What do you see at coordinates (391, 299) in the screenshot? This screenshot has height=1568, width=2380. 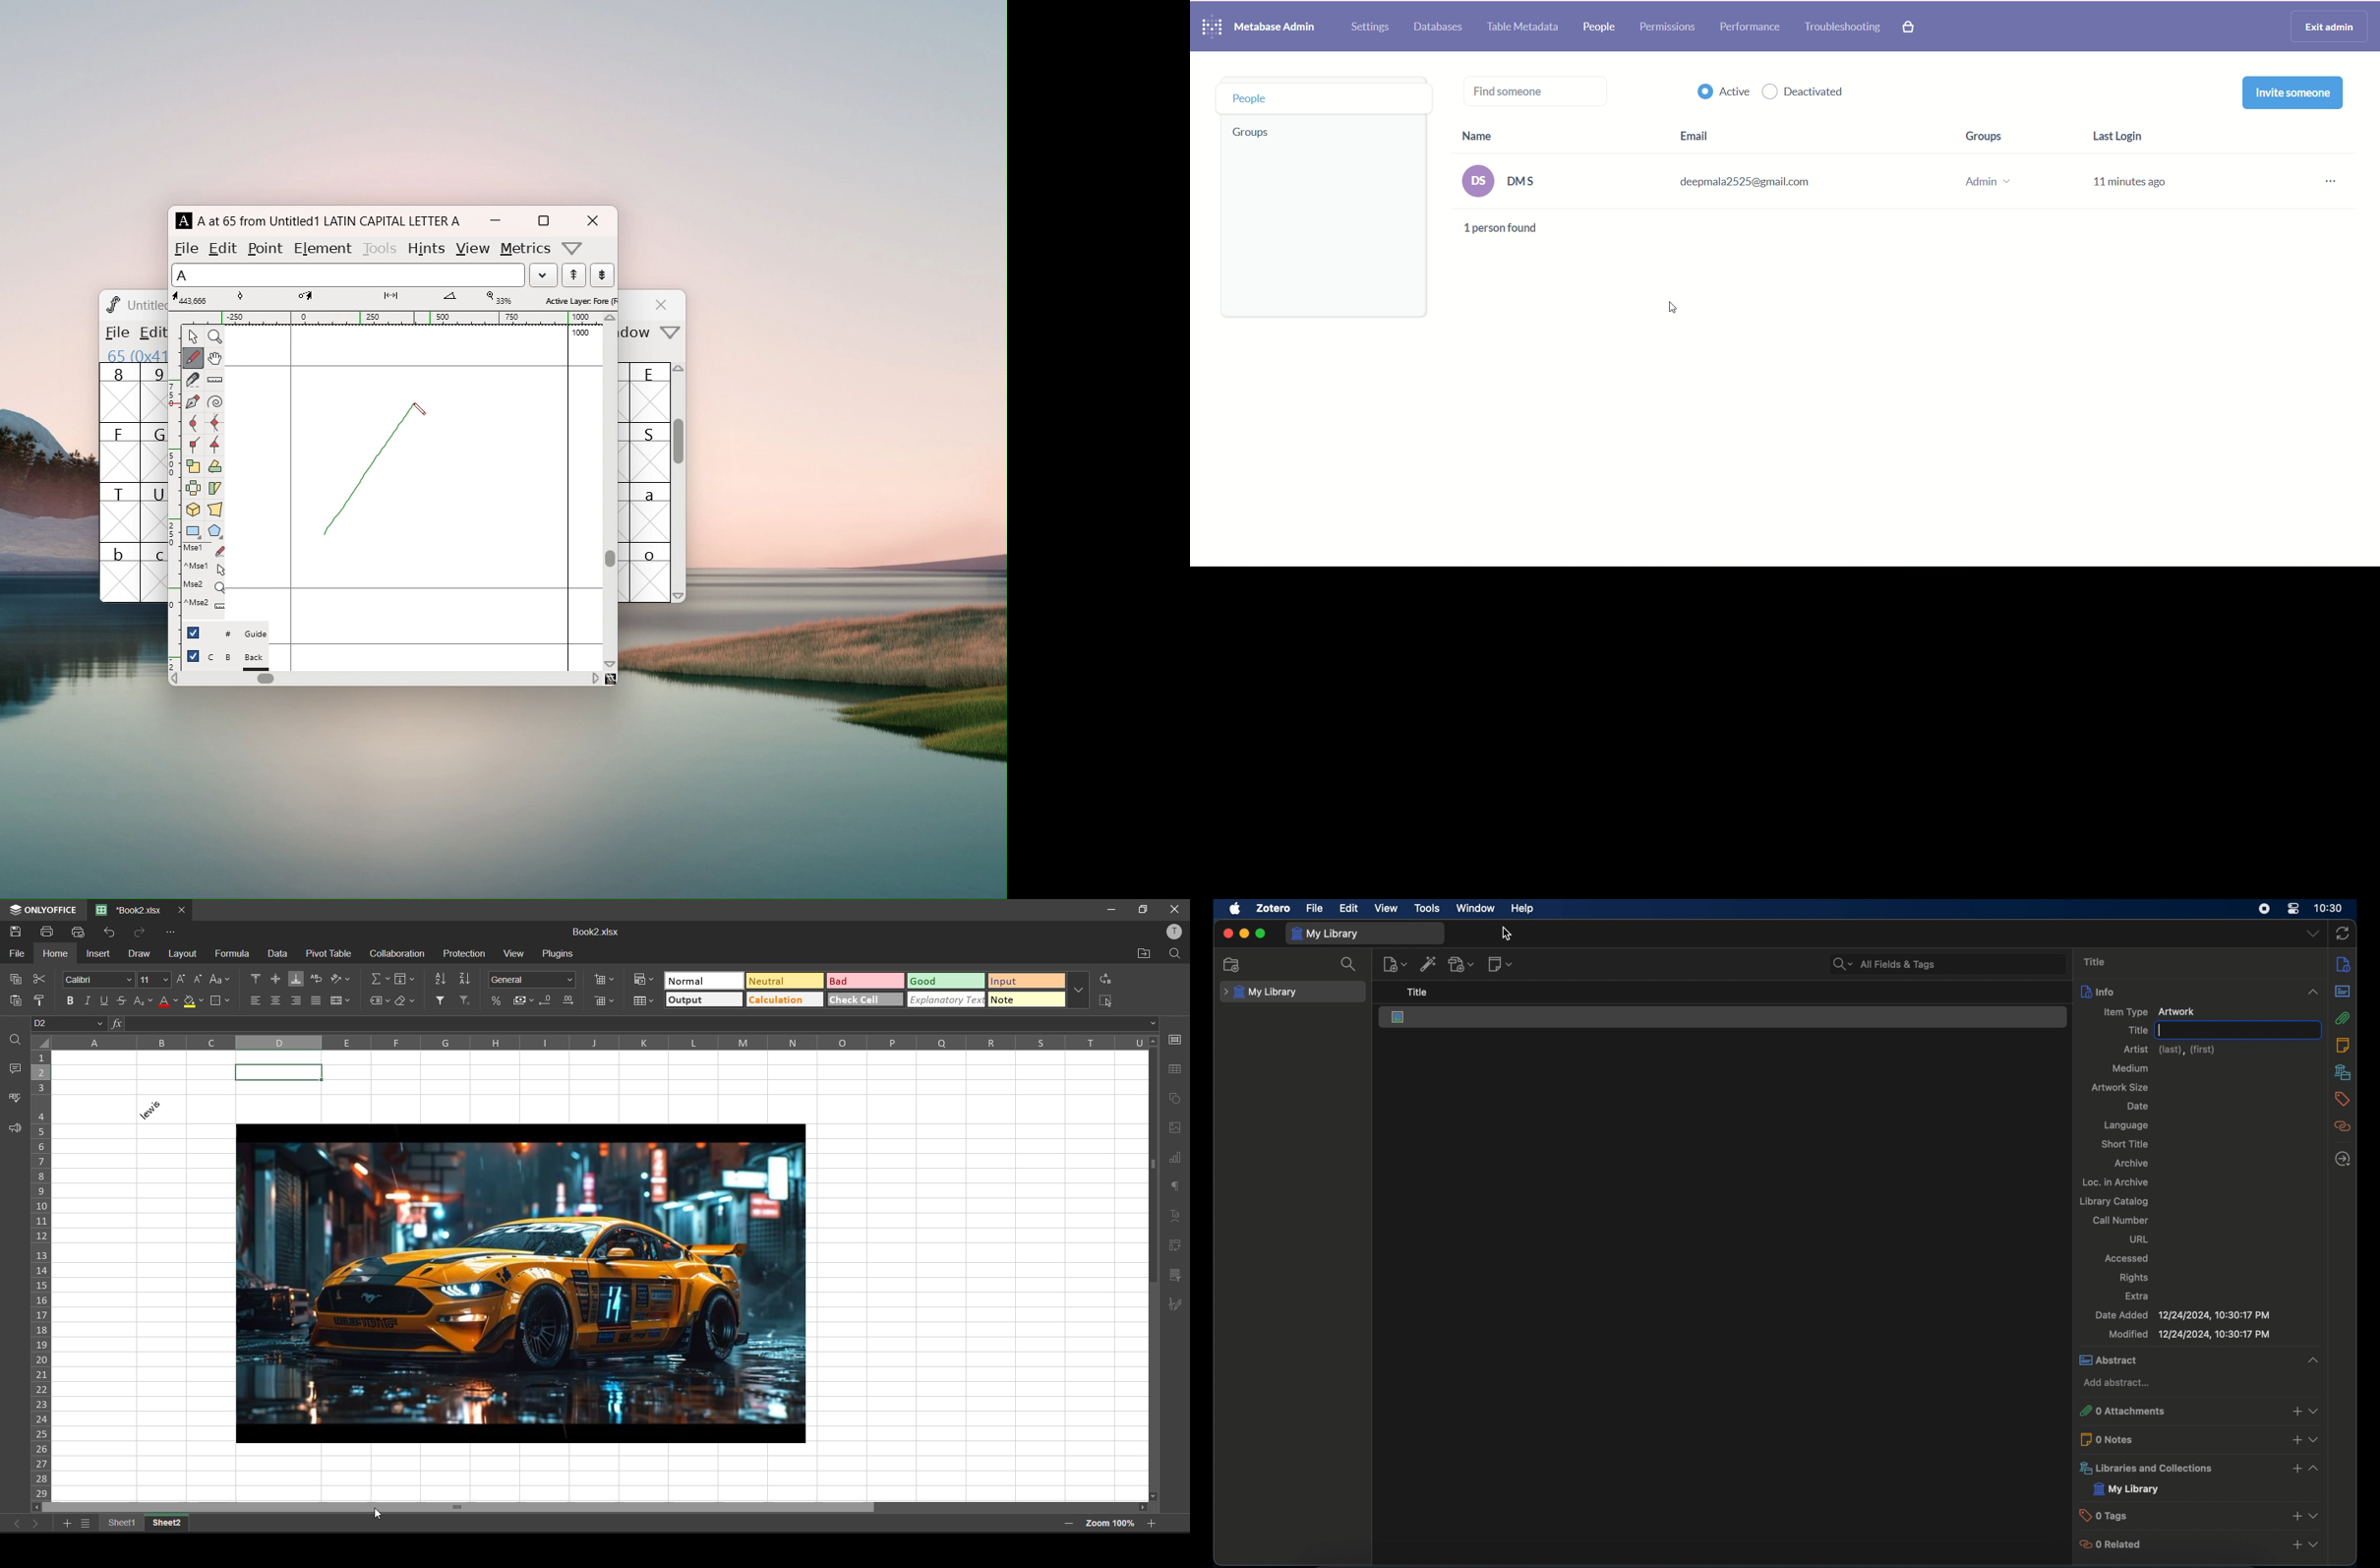 I see `distance from starting point` at bounding box center [391, 299].